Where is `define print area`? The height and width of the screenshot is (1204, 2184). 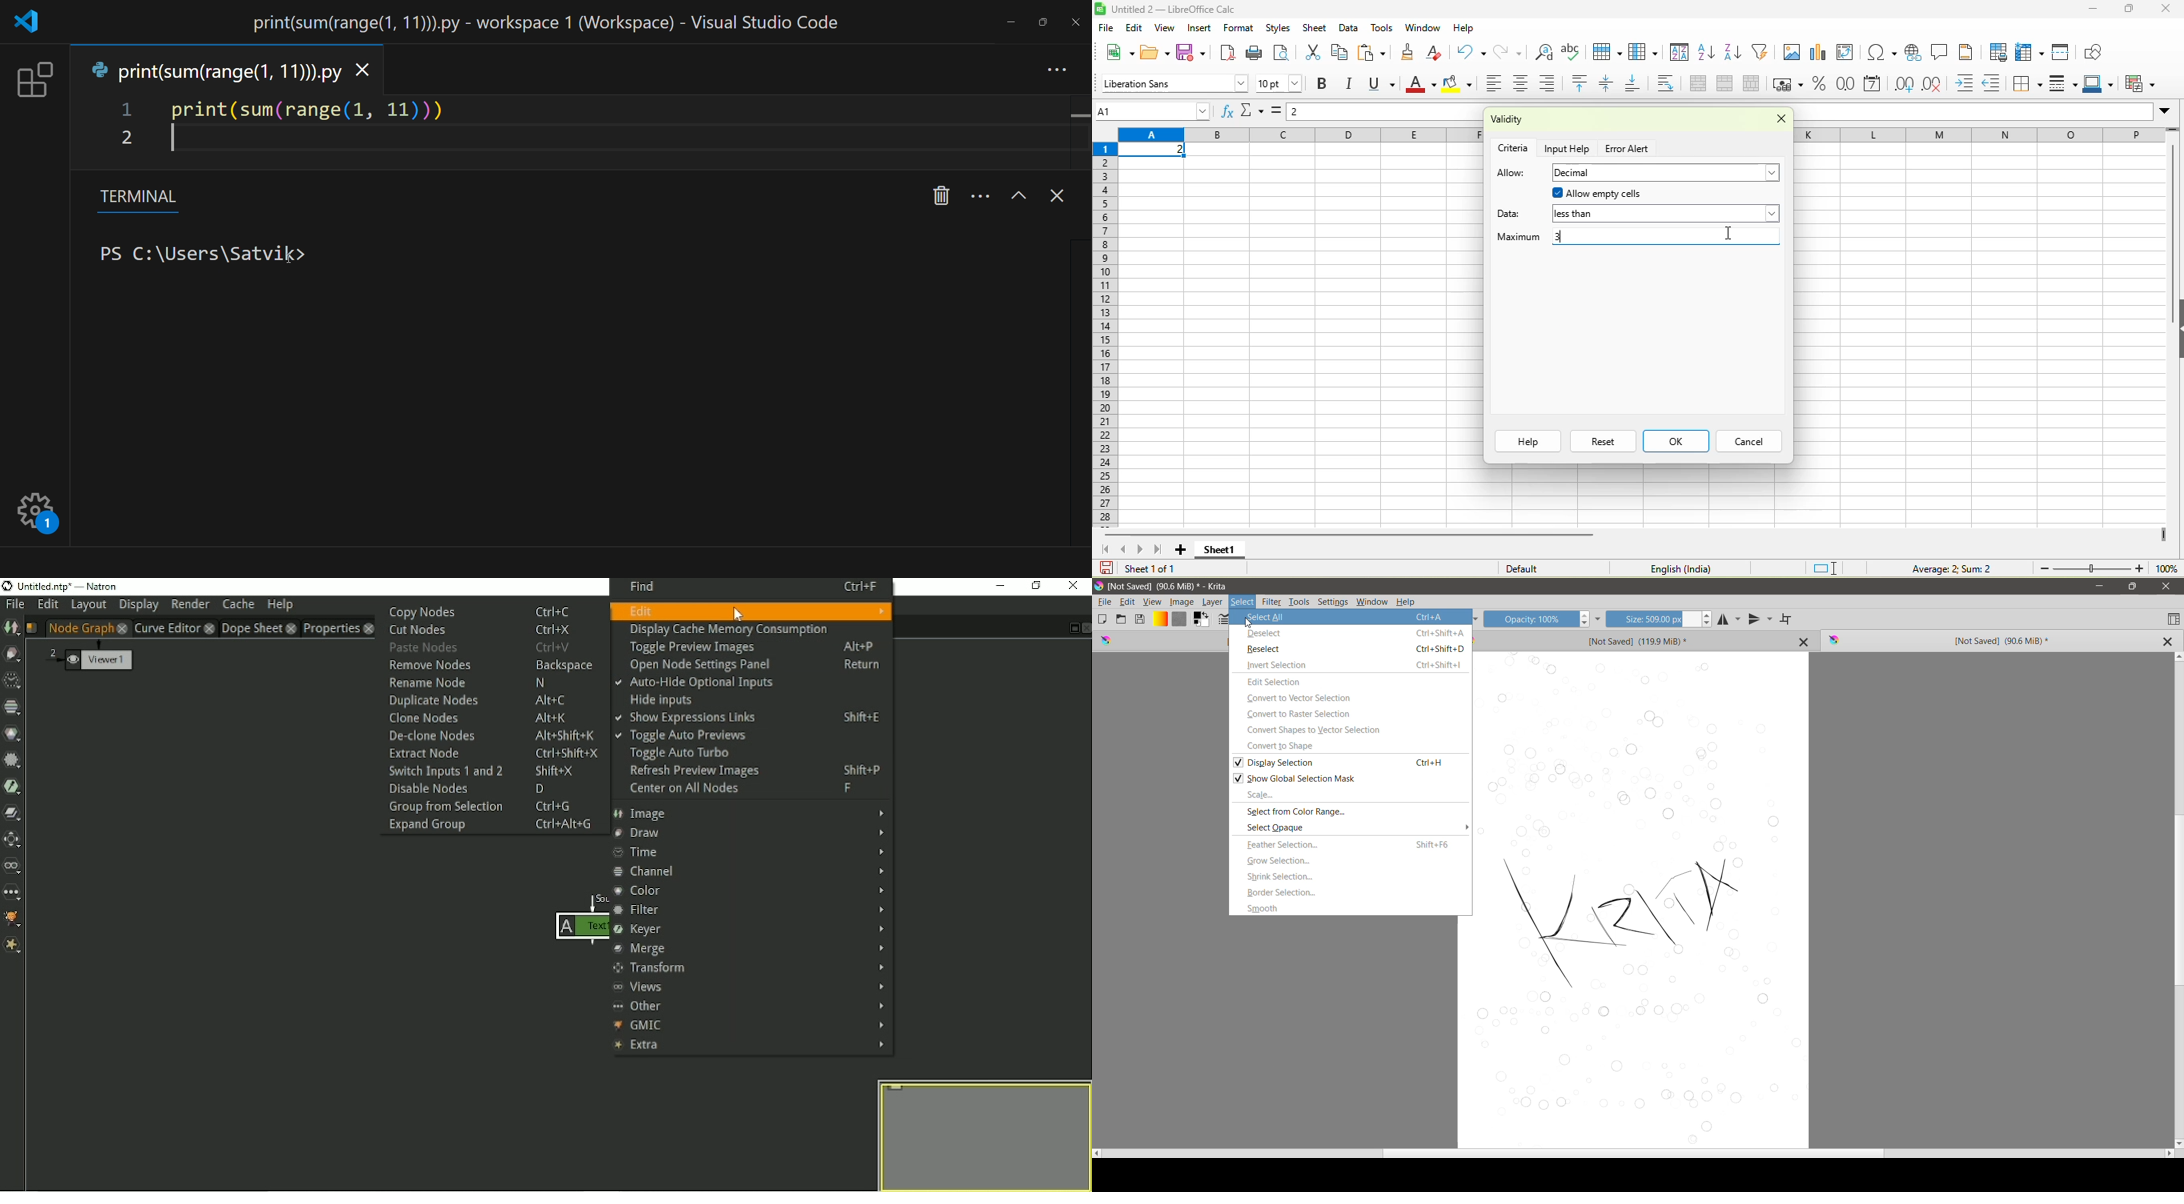
define print area is located at coordinates (1997, 52).